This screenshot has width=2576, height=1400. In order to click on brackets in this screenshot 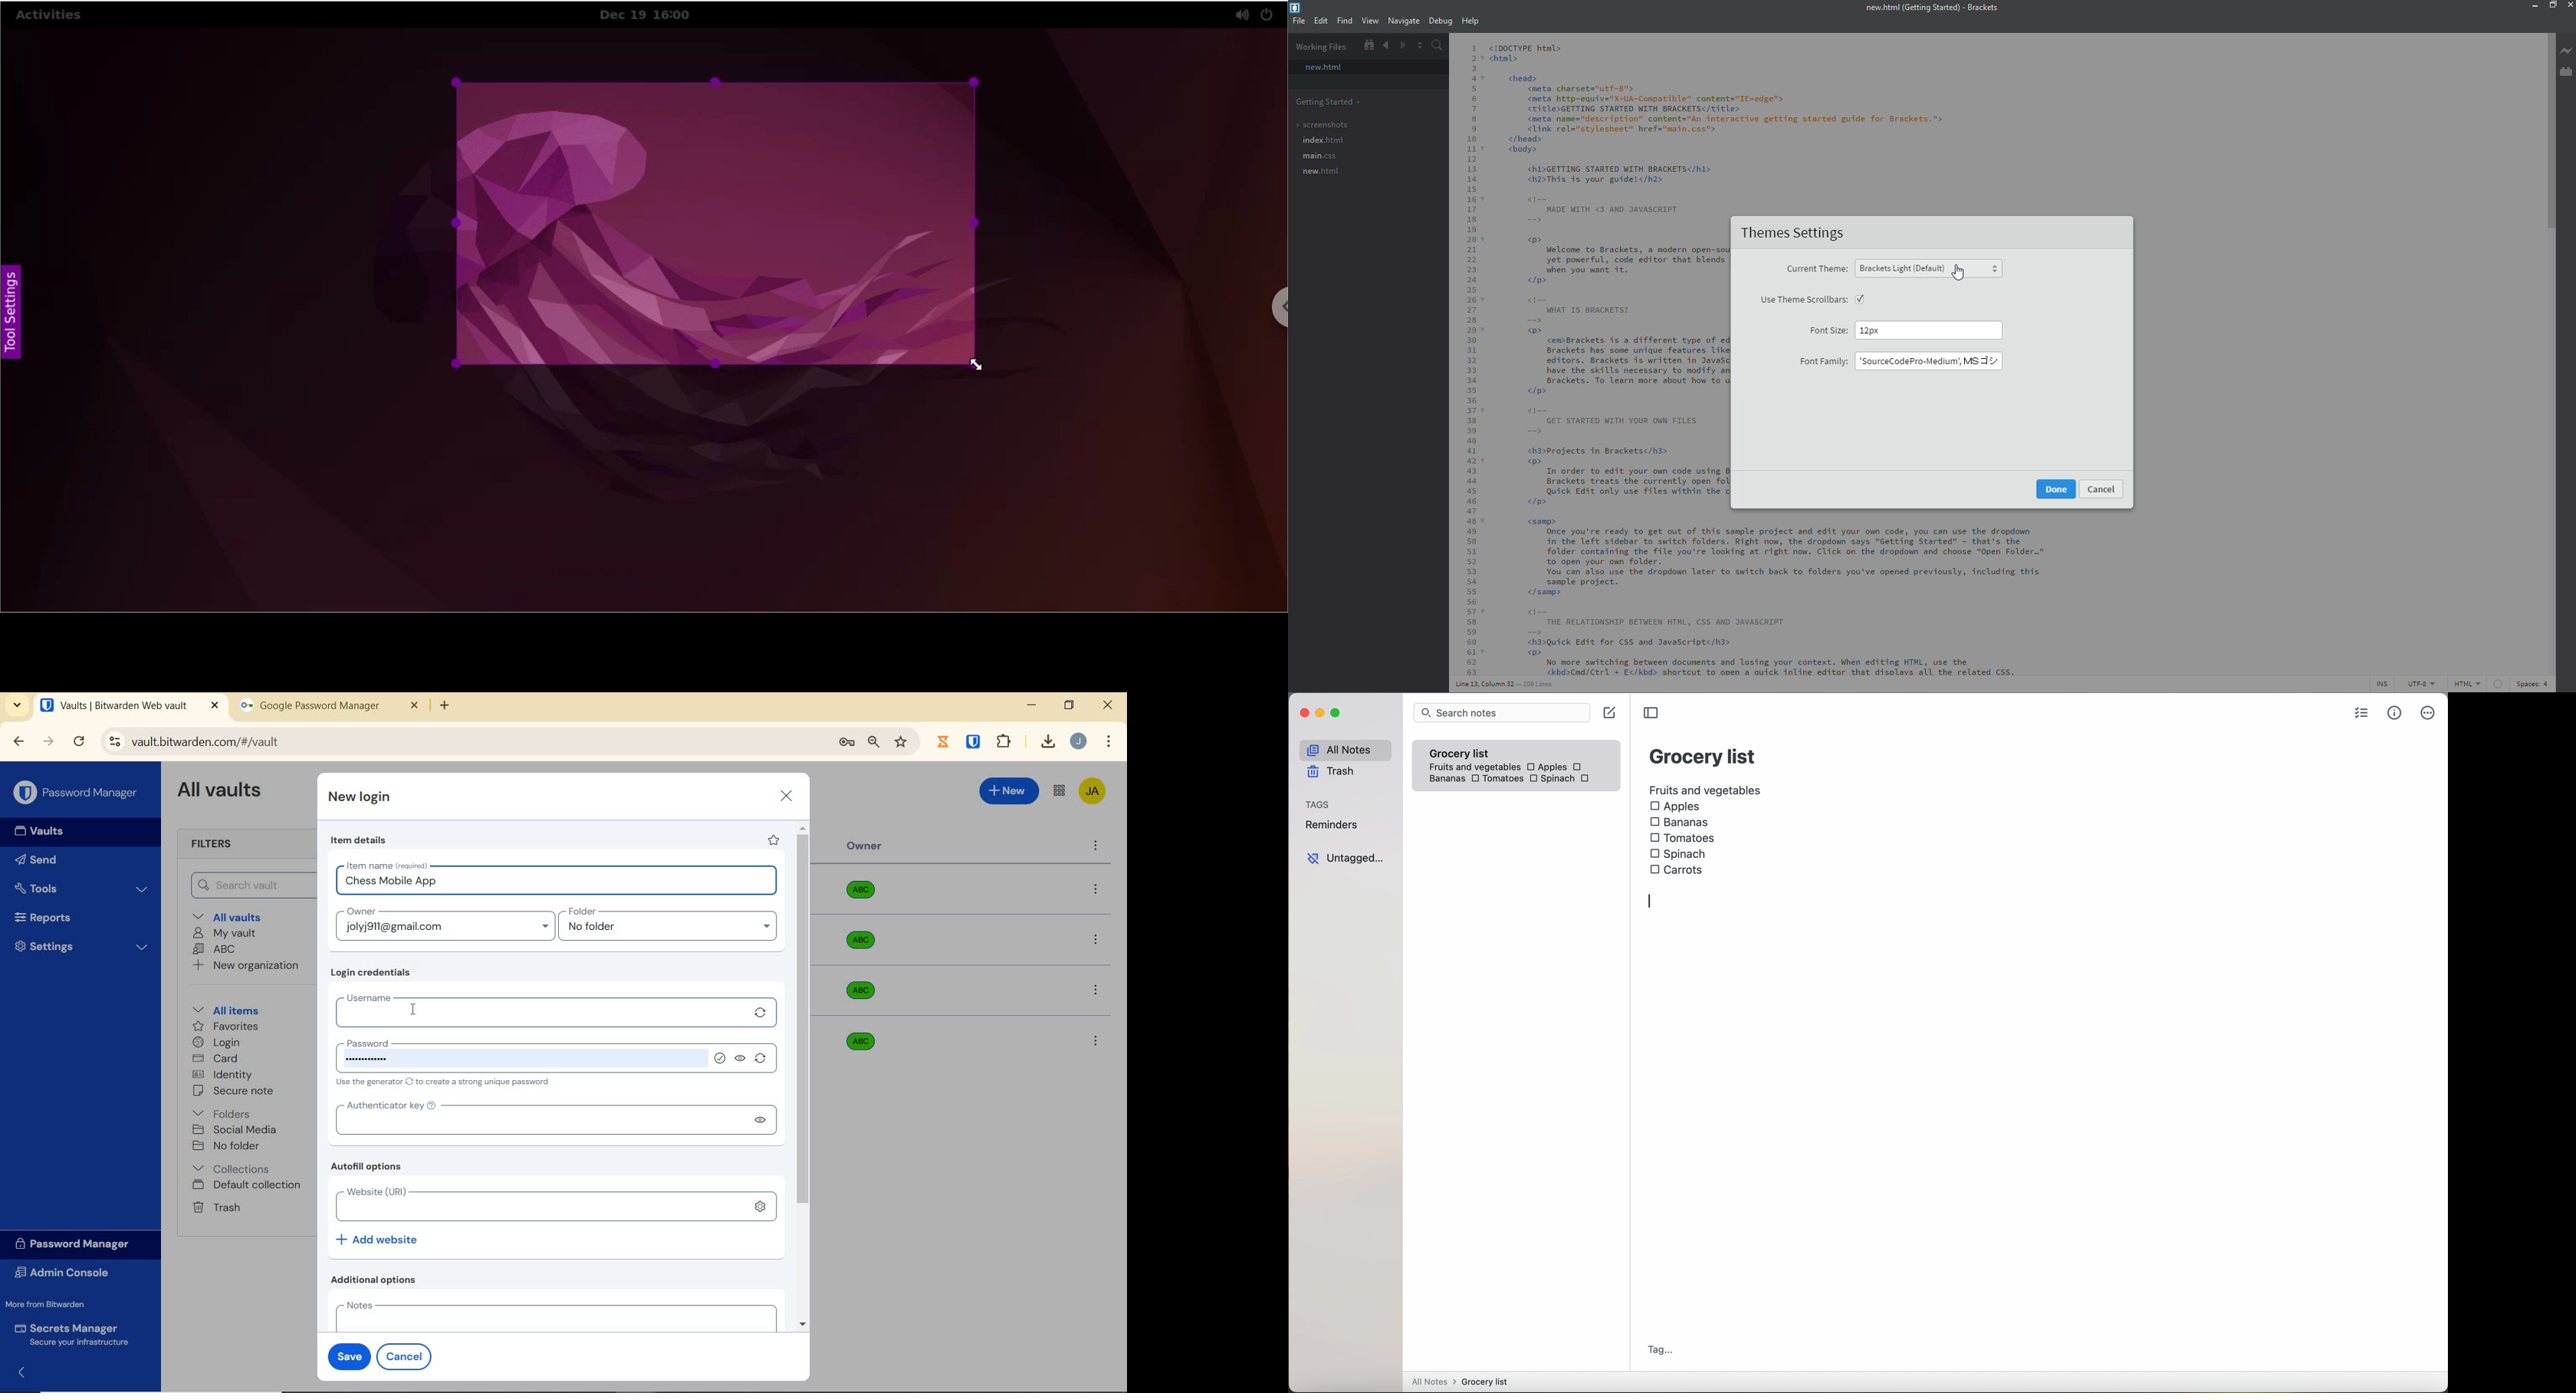, I will do `click(1298, 8)`.